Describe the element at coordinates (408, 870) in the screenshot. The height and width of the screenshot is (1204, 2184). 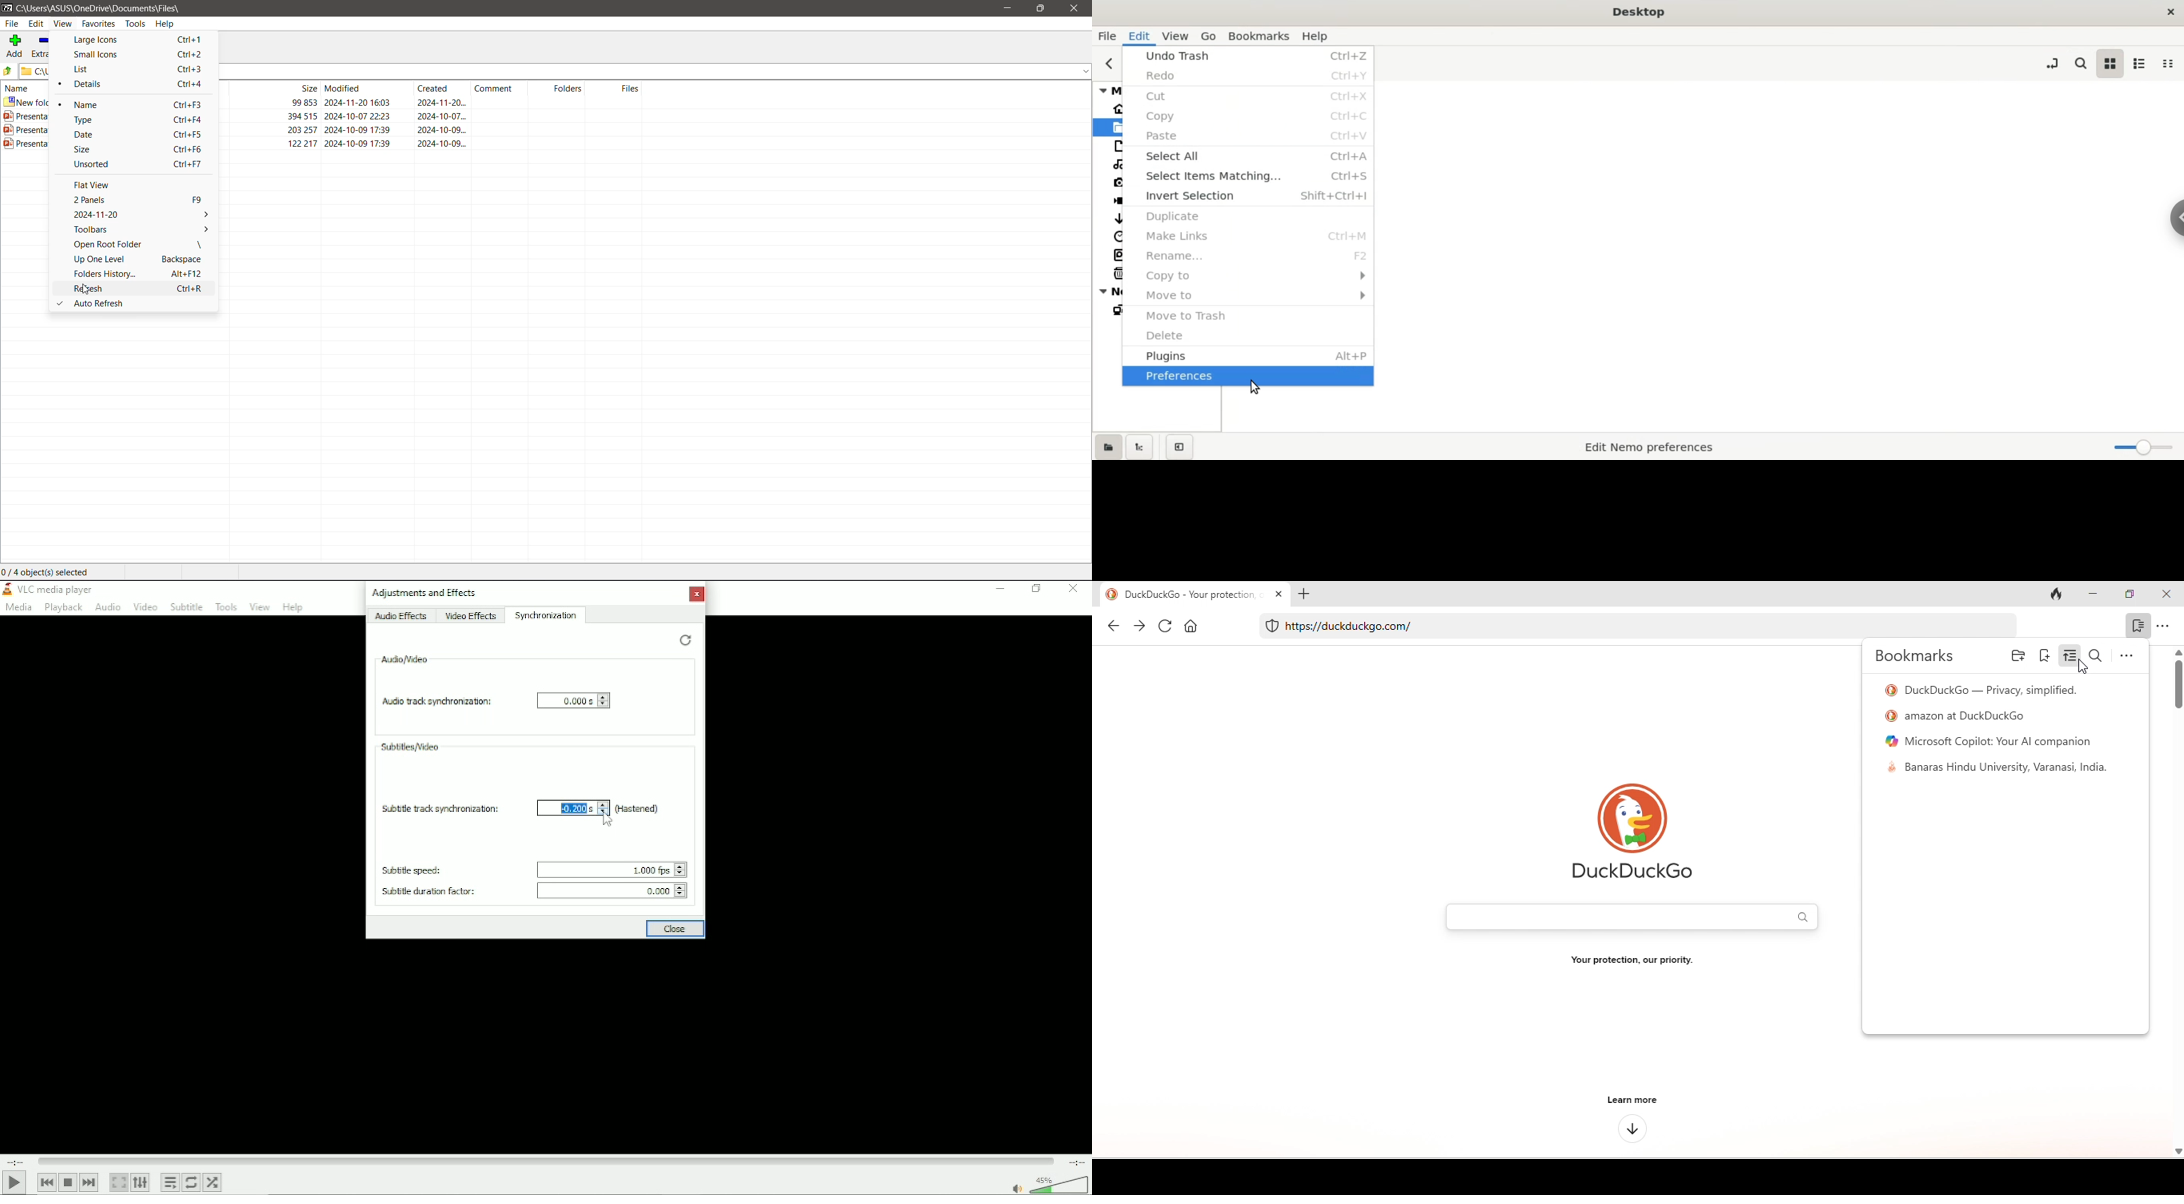
I see `Subtitle speed` at that location.